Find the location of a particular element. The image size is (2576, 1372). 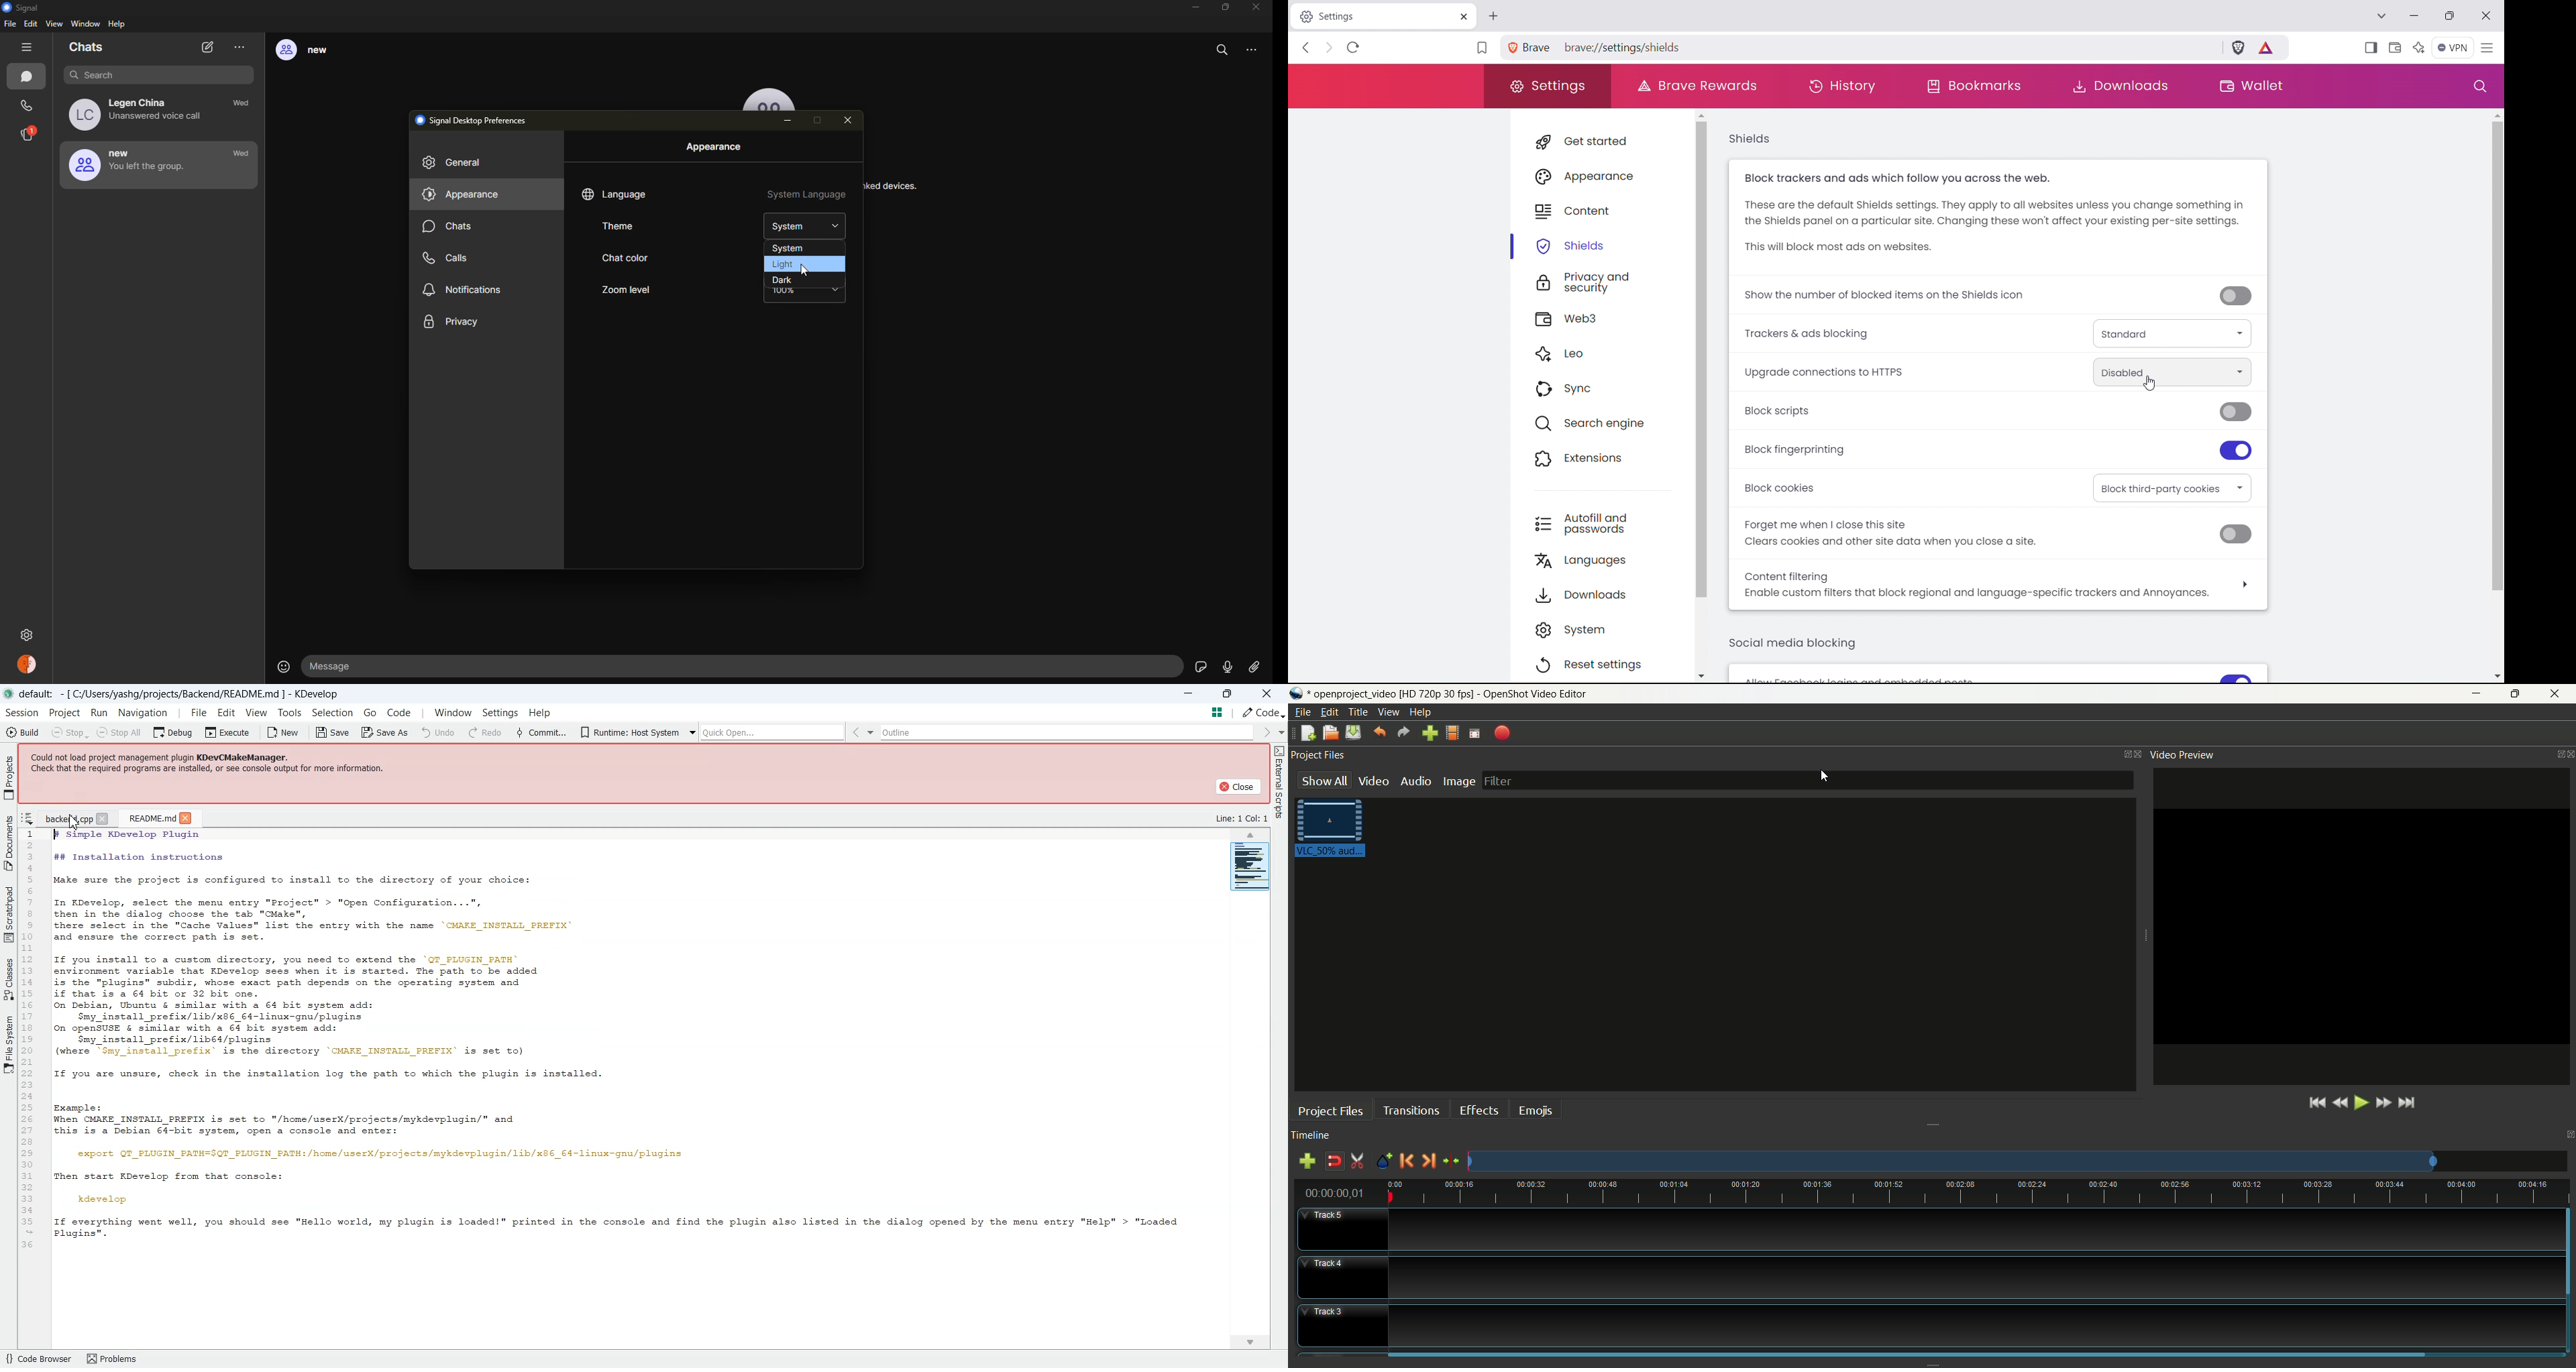

view is located at coordinates (56, 25).